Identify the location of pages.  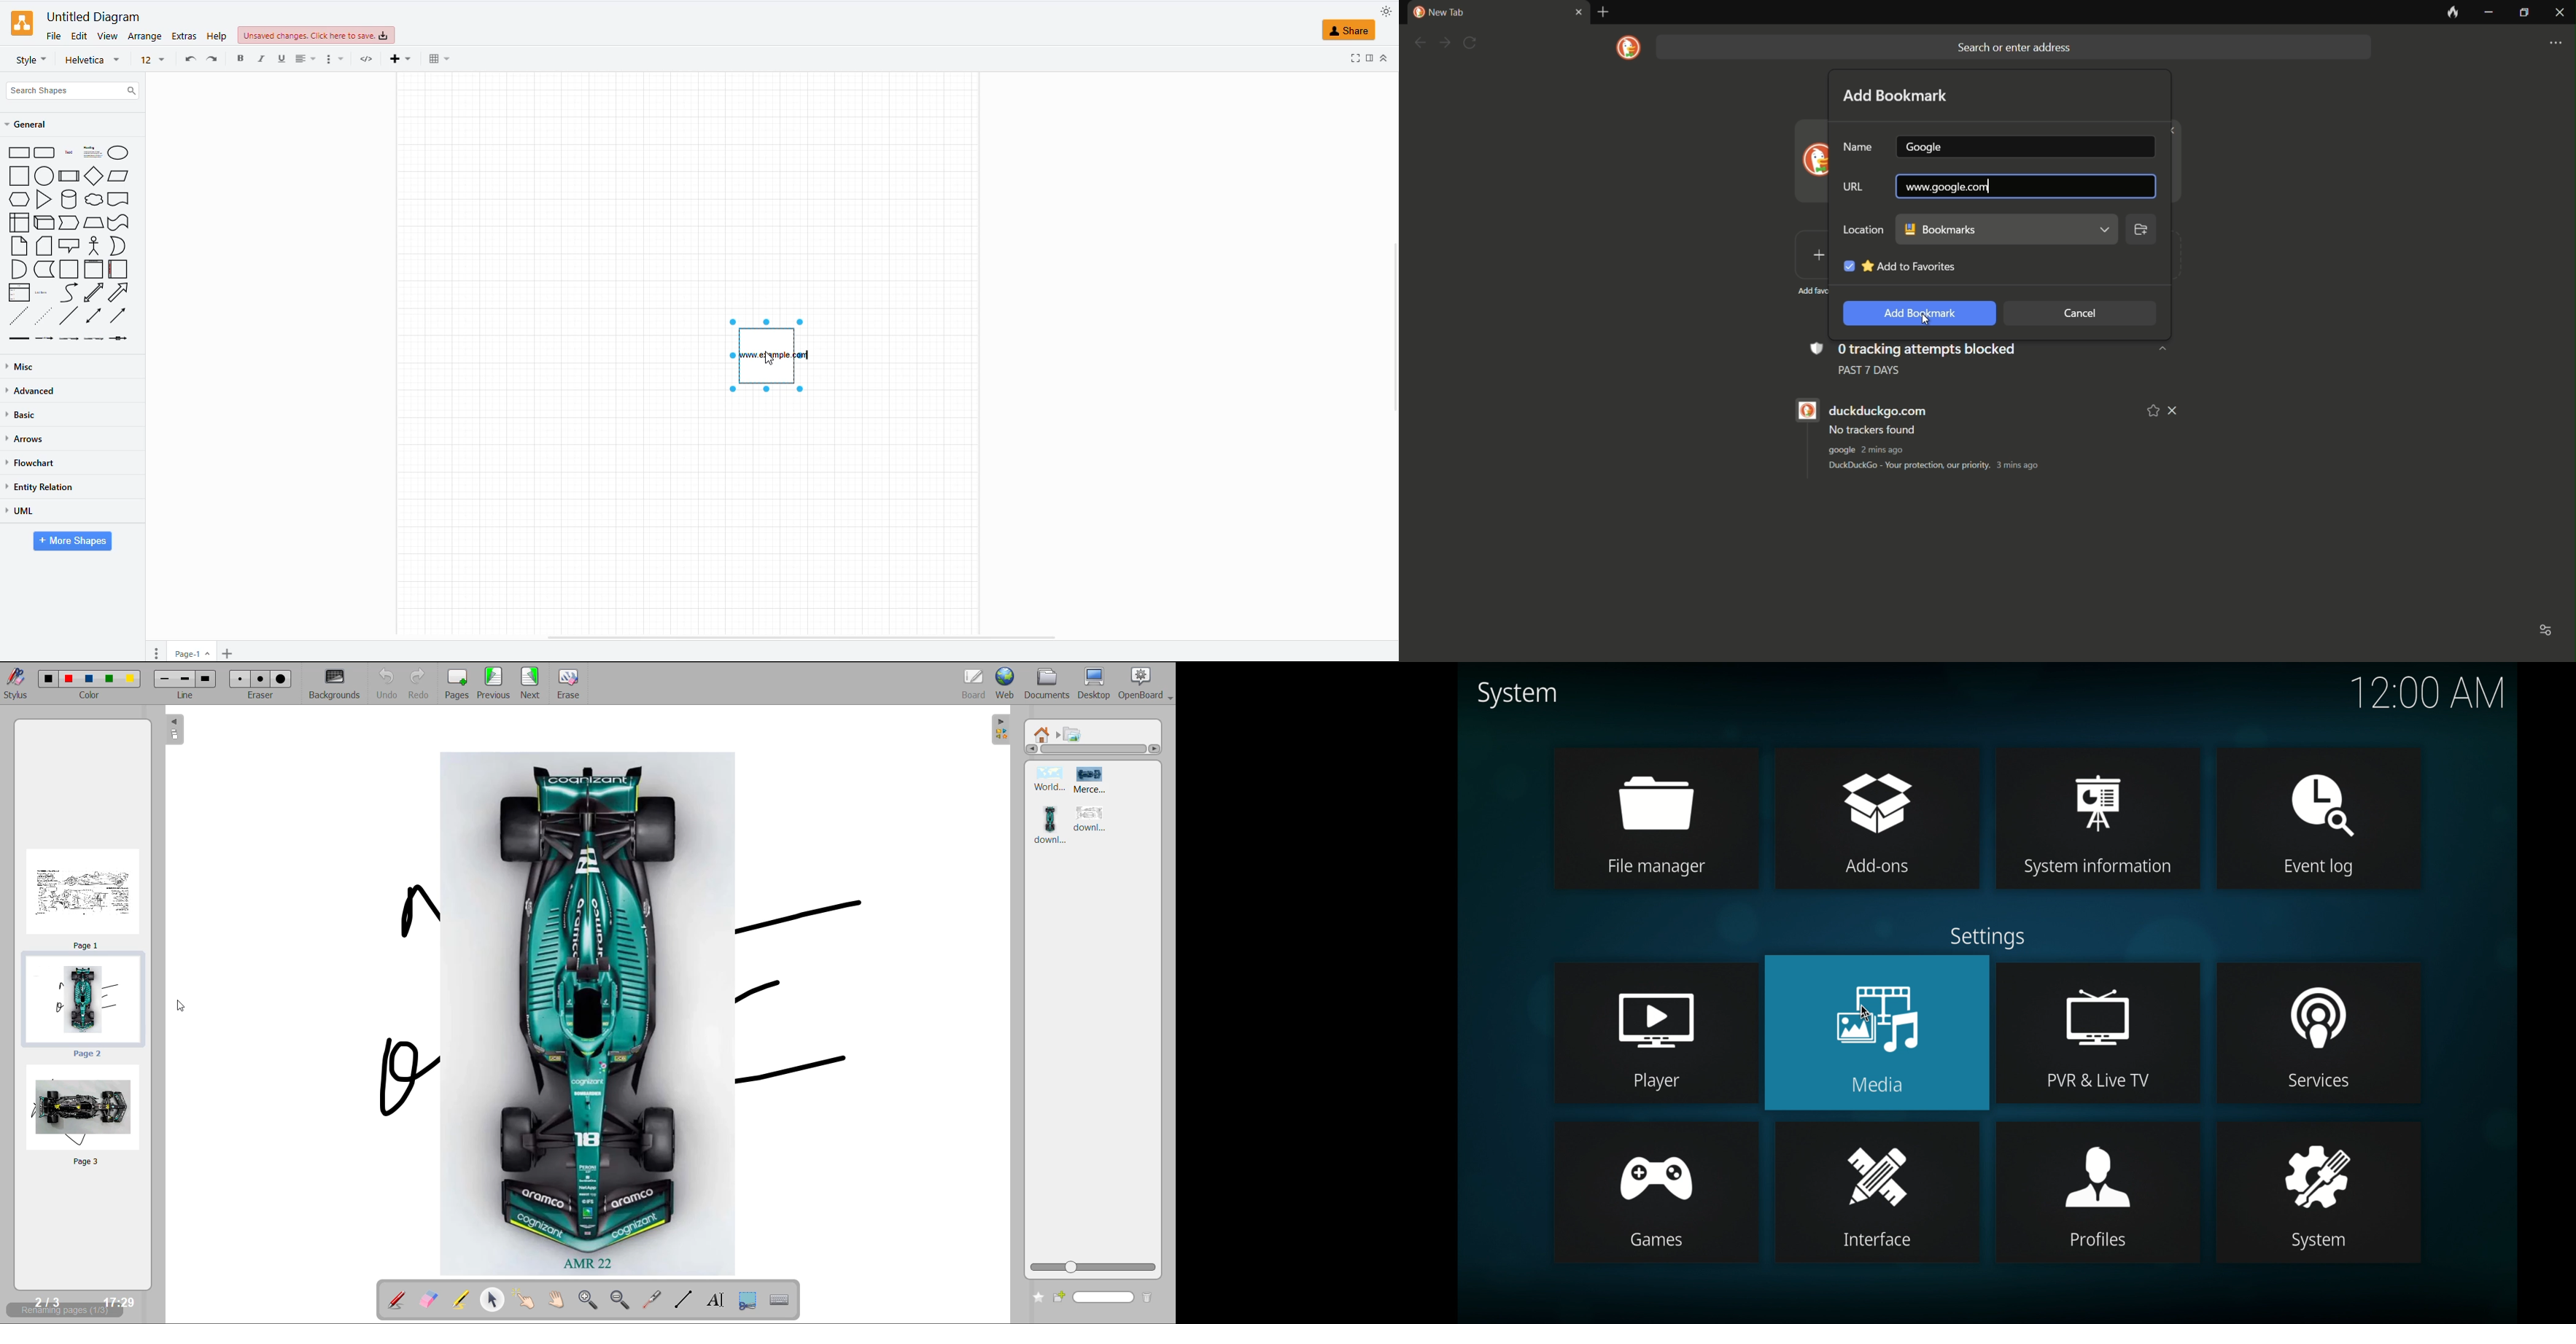
(159, 652).